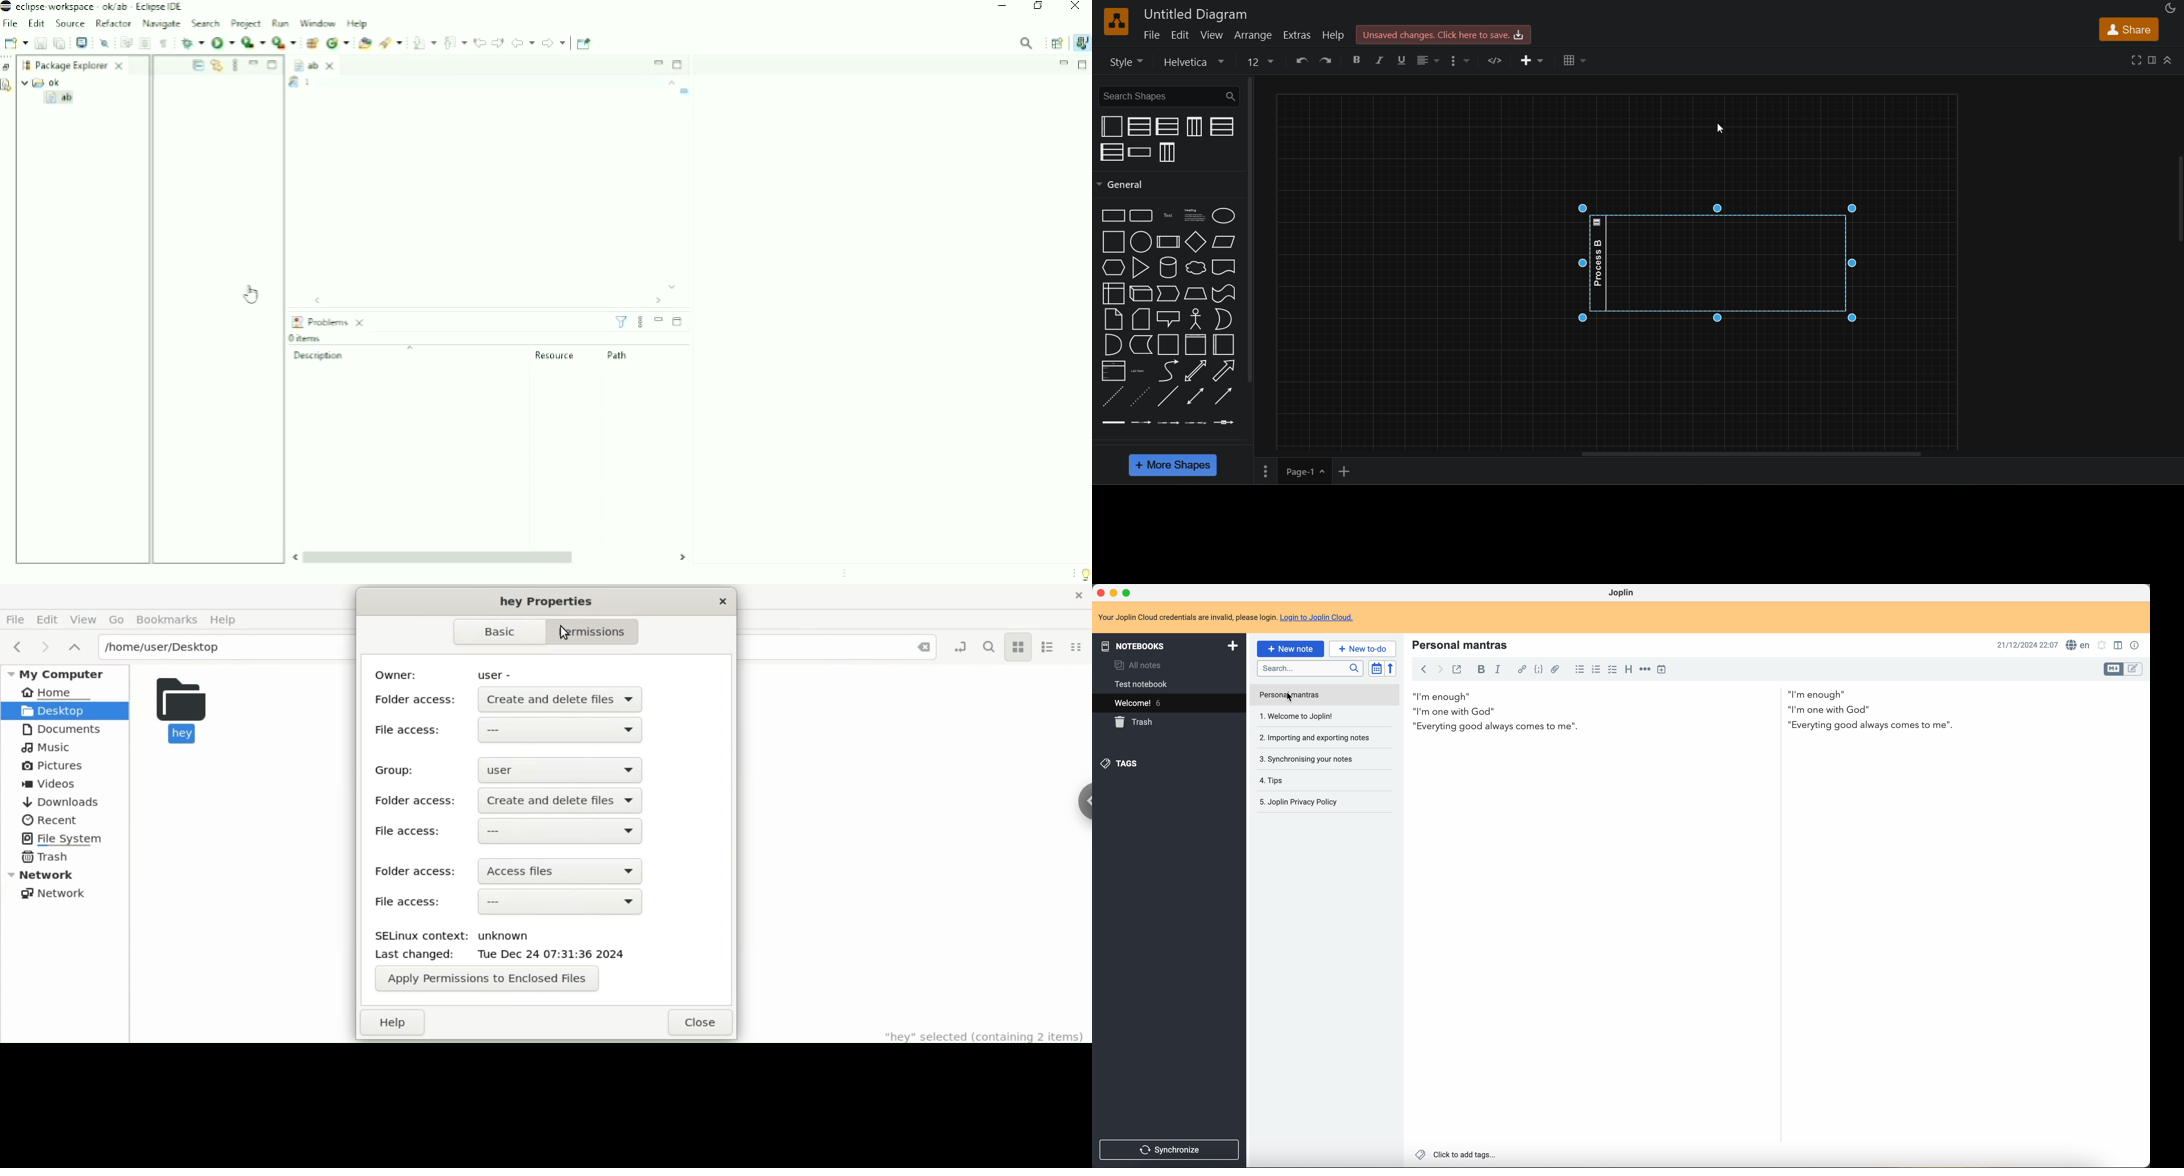 The height and width of the screenshot is (1176, 2184). I want to click on body text, so click(1687, 711).